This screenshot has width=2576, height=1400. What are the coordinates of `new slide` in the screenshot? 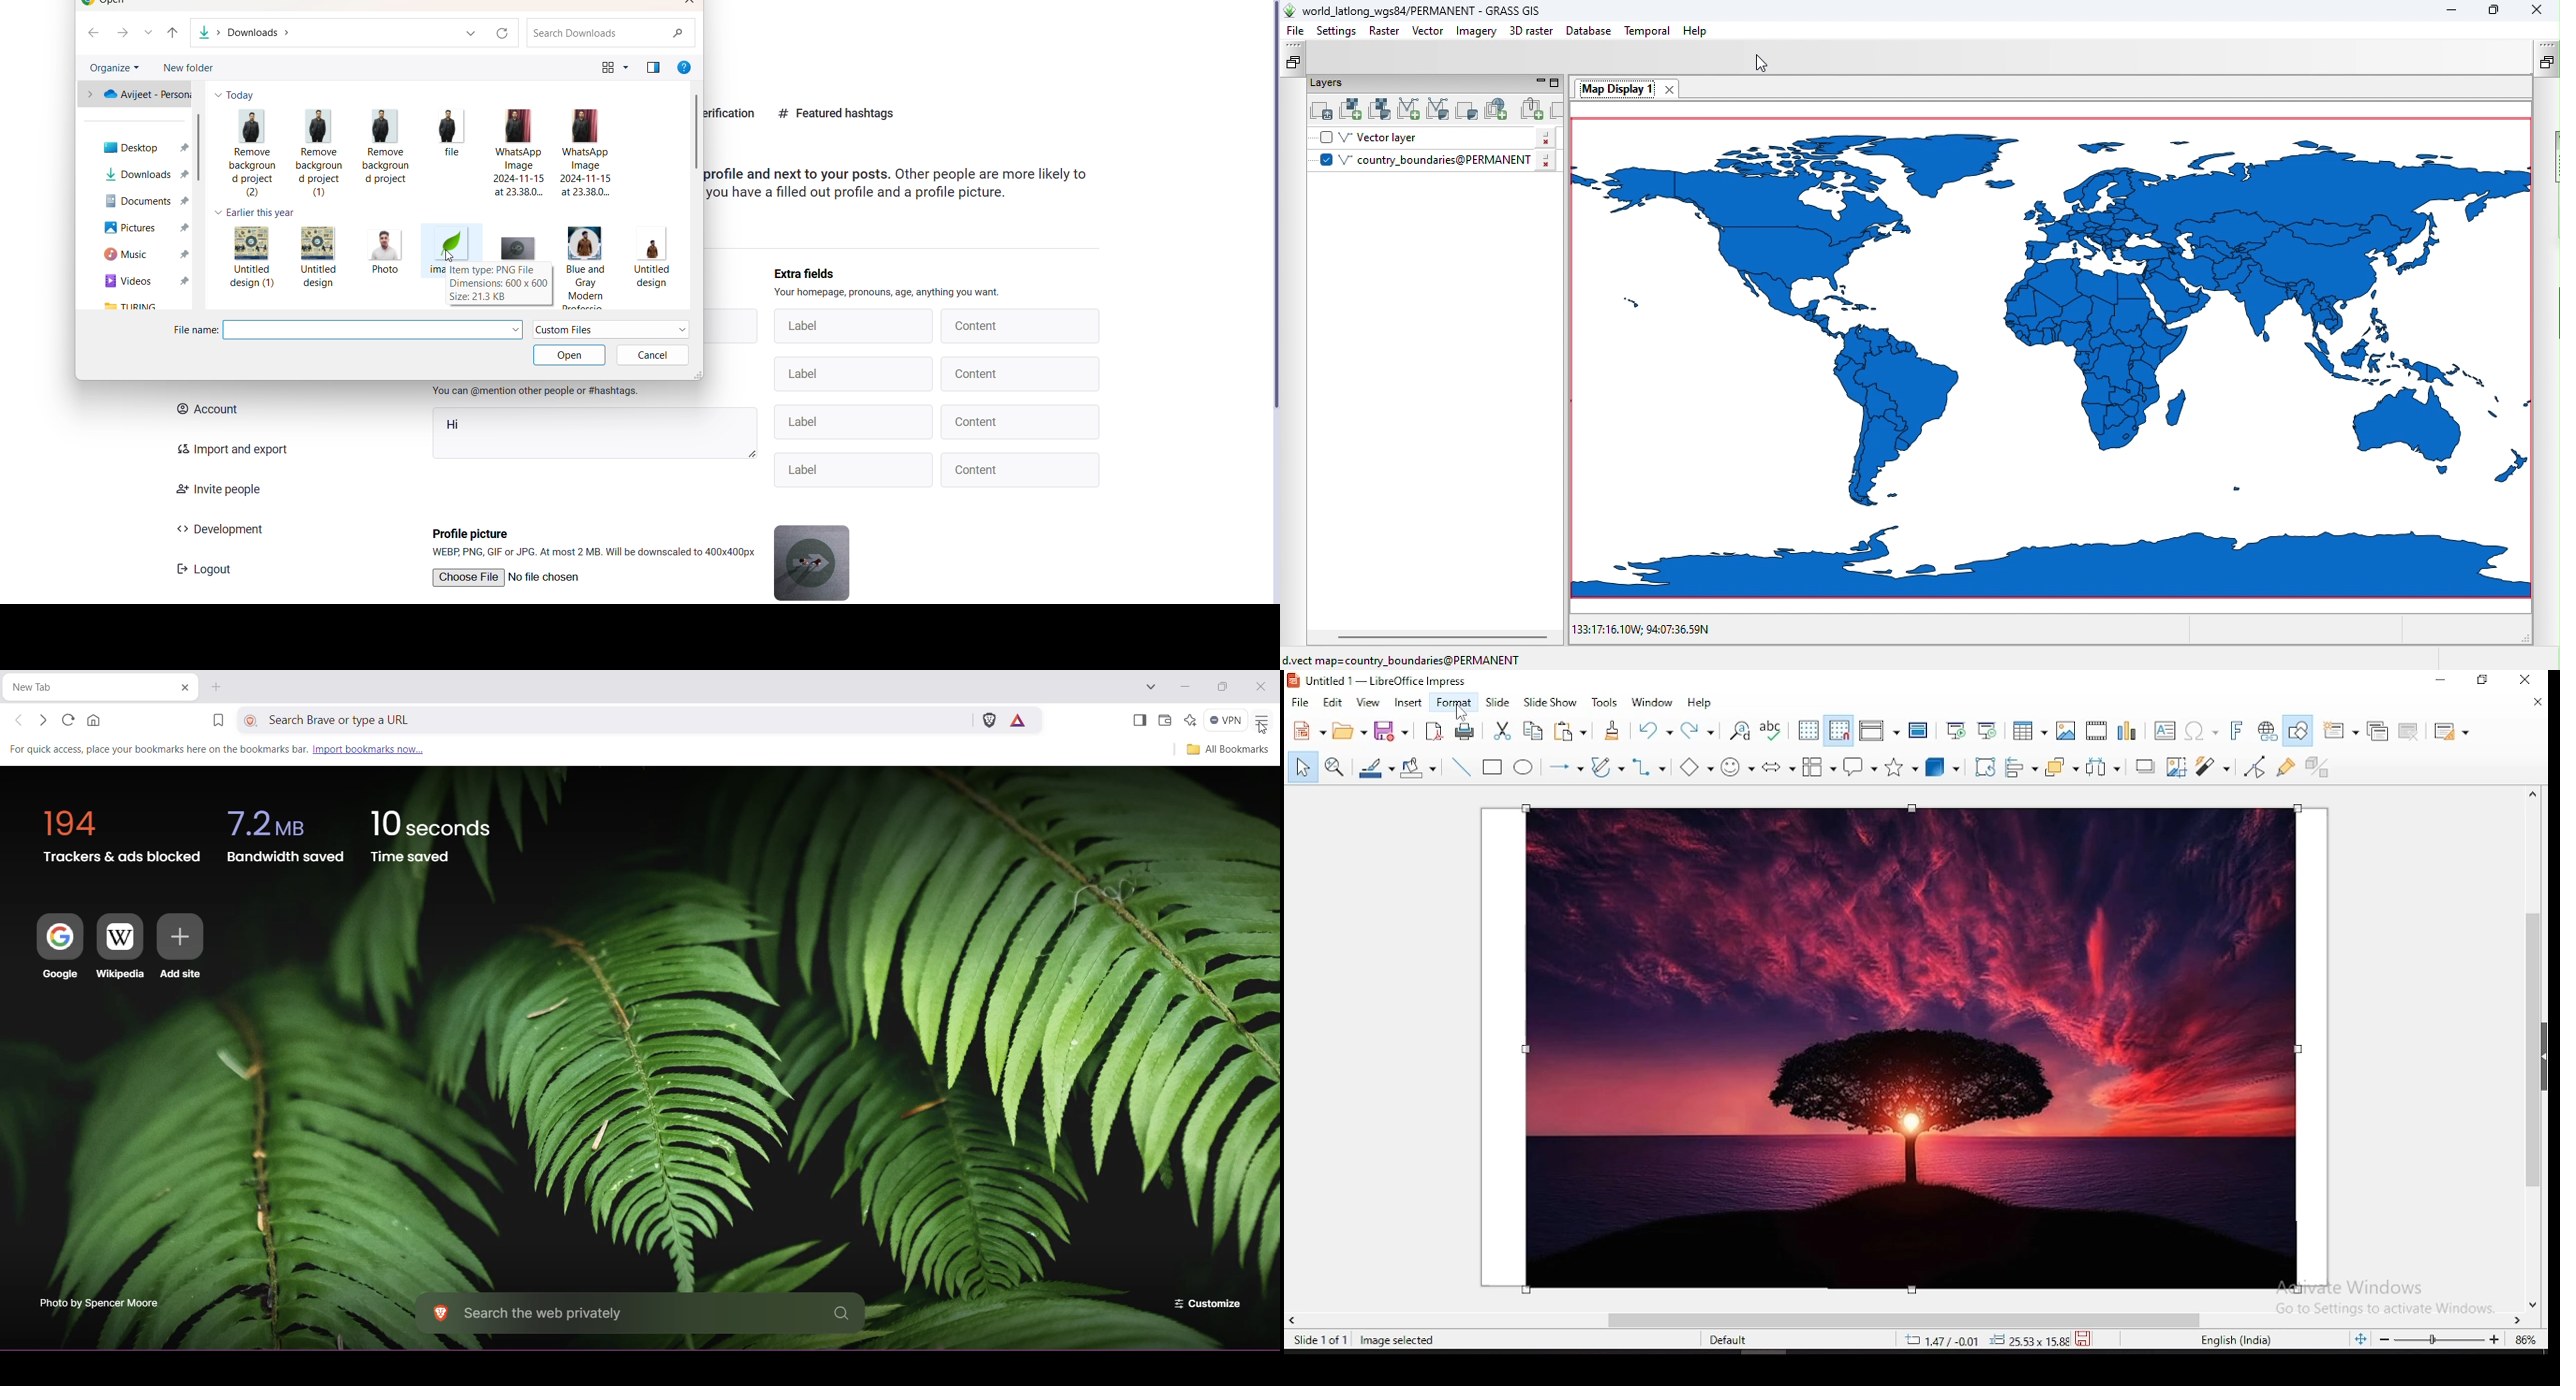 It's located at (2342, 730).